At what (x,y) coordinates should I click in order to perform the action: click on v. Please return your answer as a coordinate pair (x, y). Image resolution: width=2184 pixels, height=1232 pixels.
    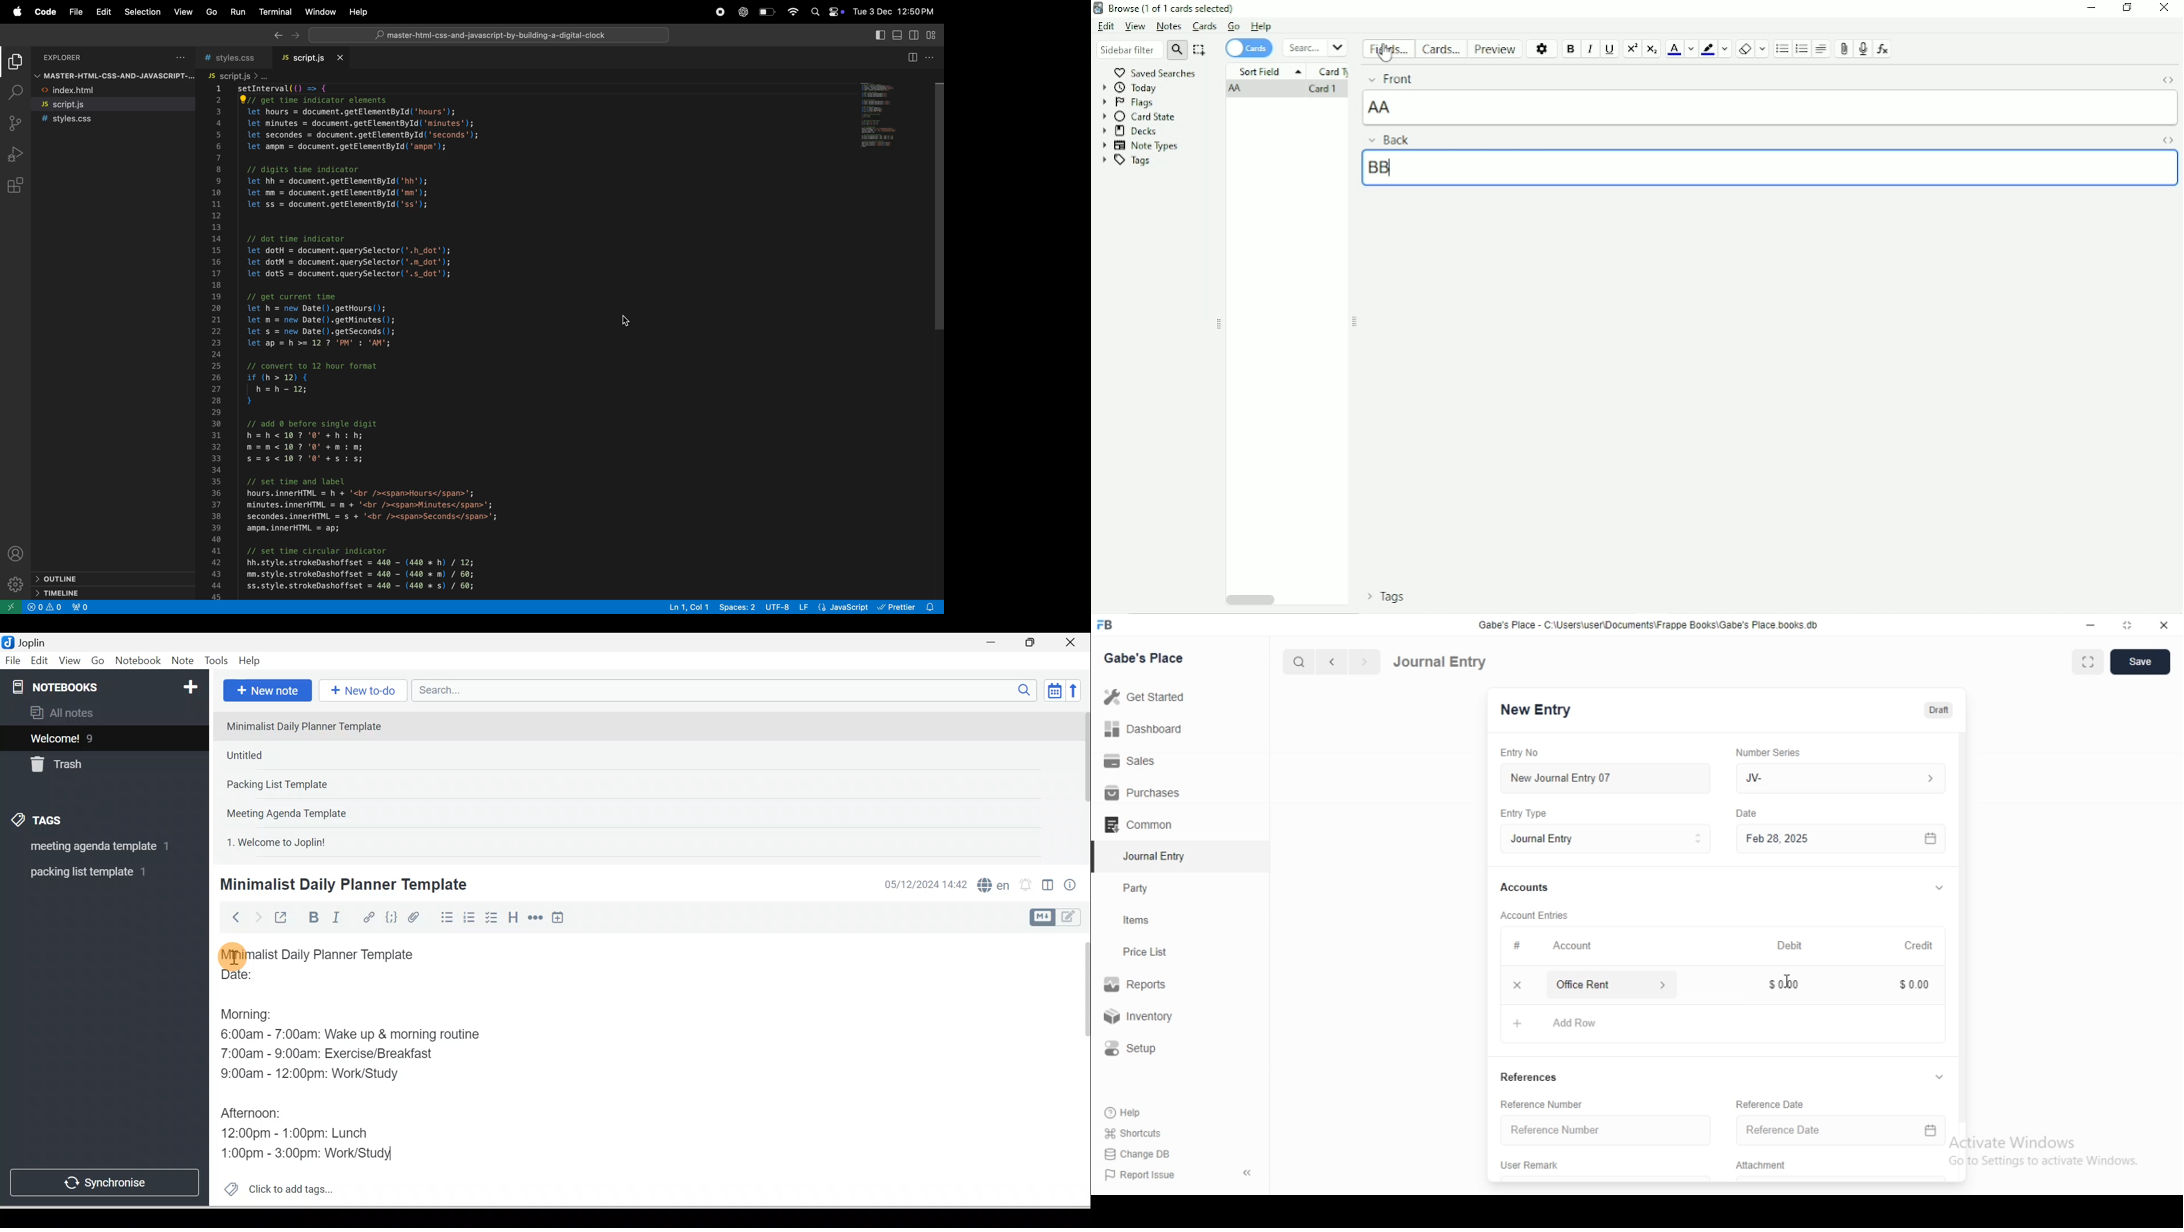
    Looking at the image, I should click on (1942, 1076).